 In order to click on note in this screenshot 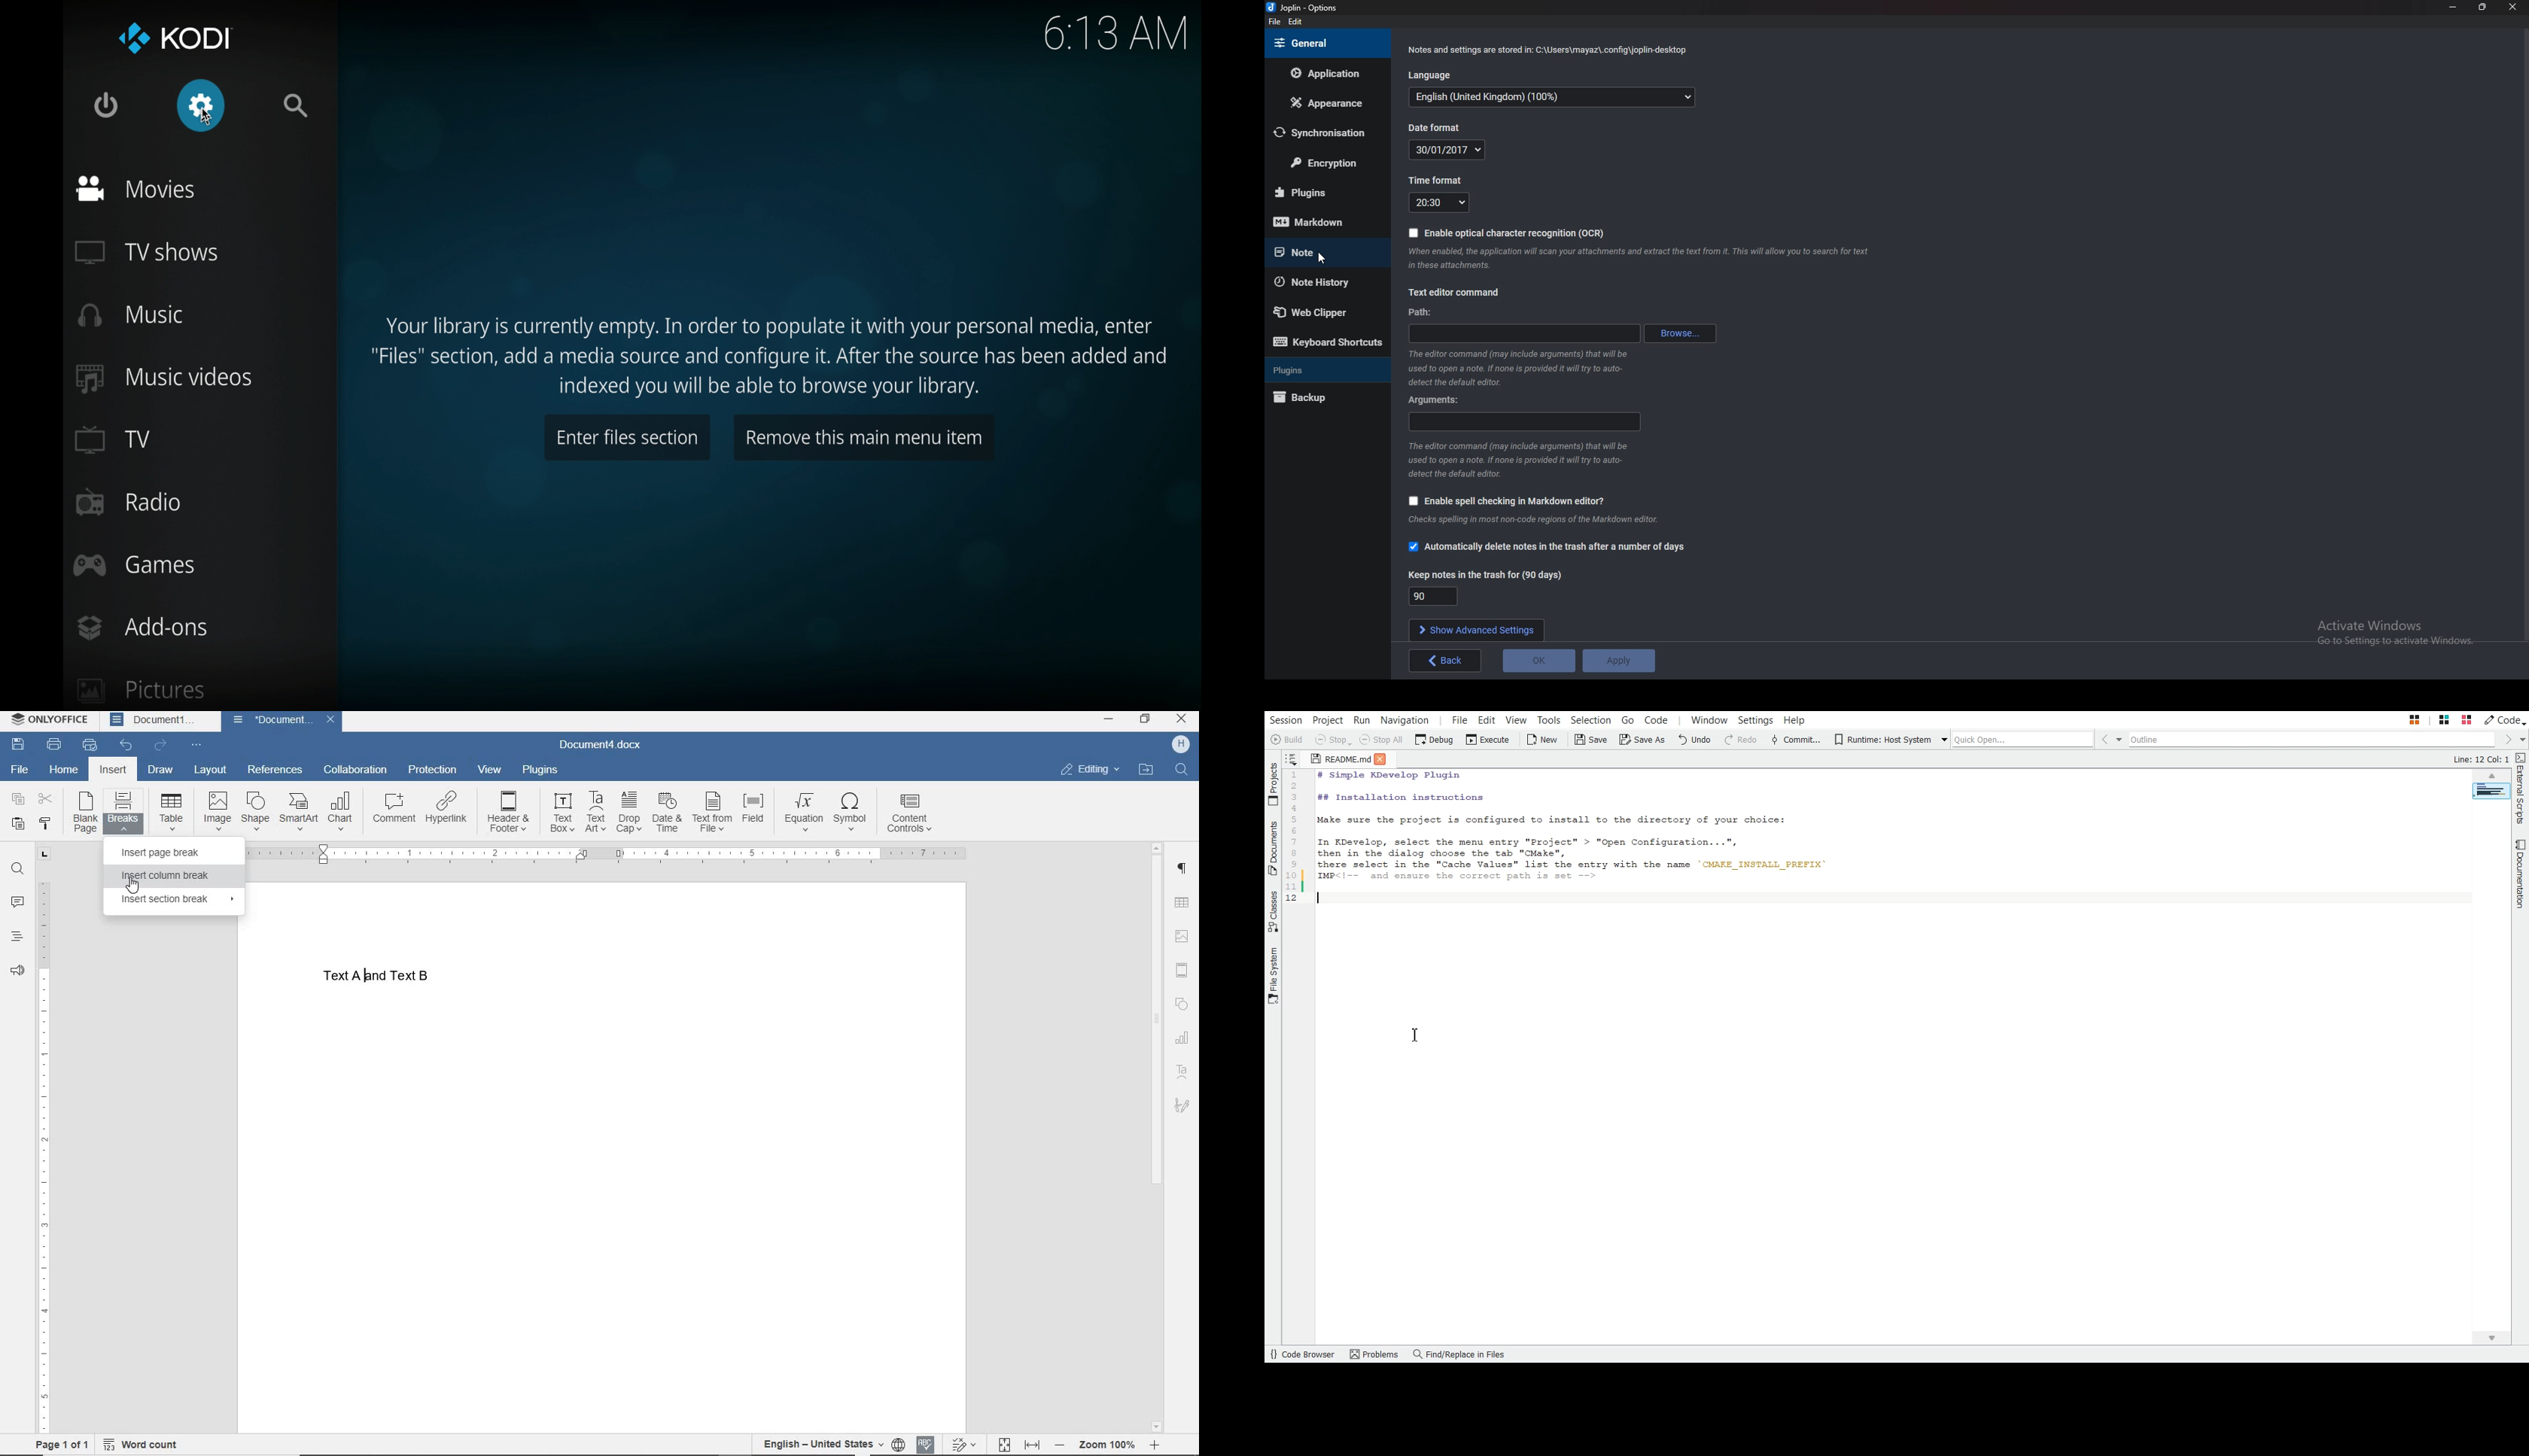, I will do `click(1321, 252)`.